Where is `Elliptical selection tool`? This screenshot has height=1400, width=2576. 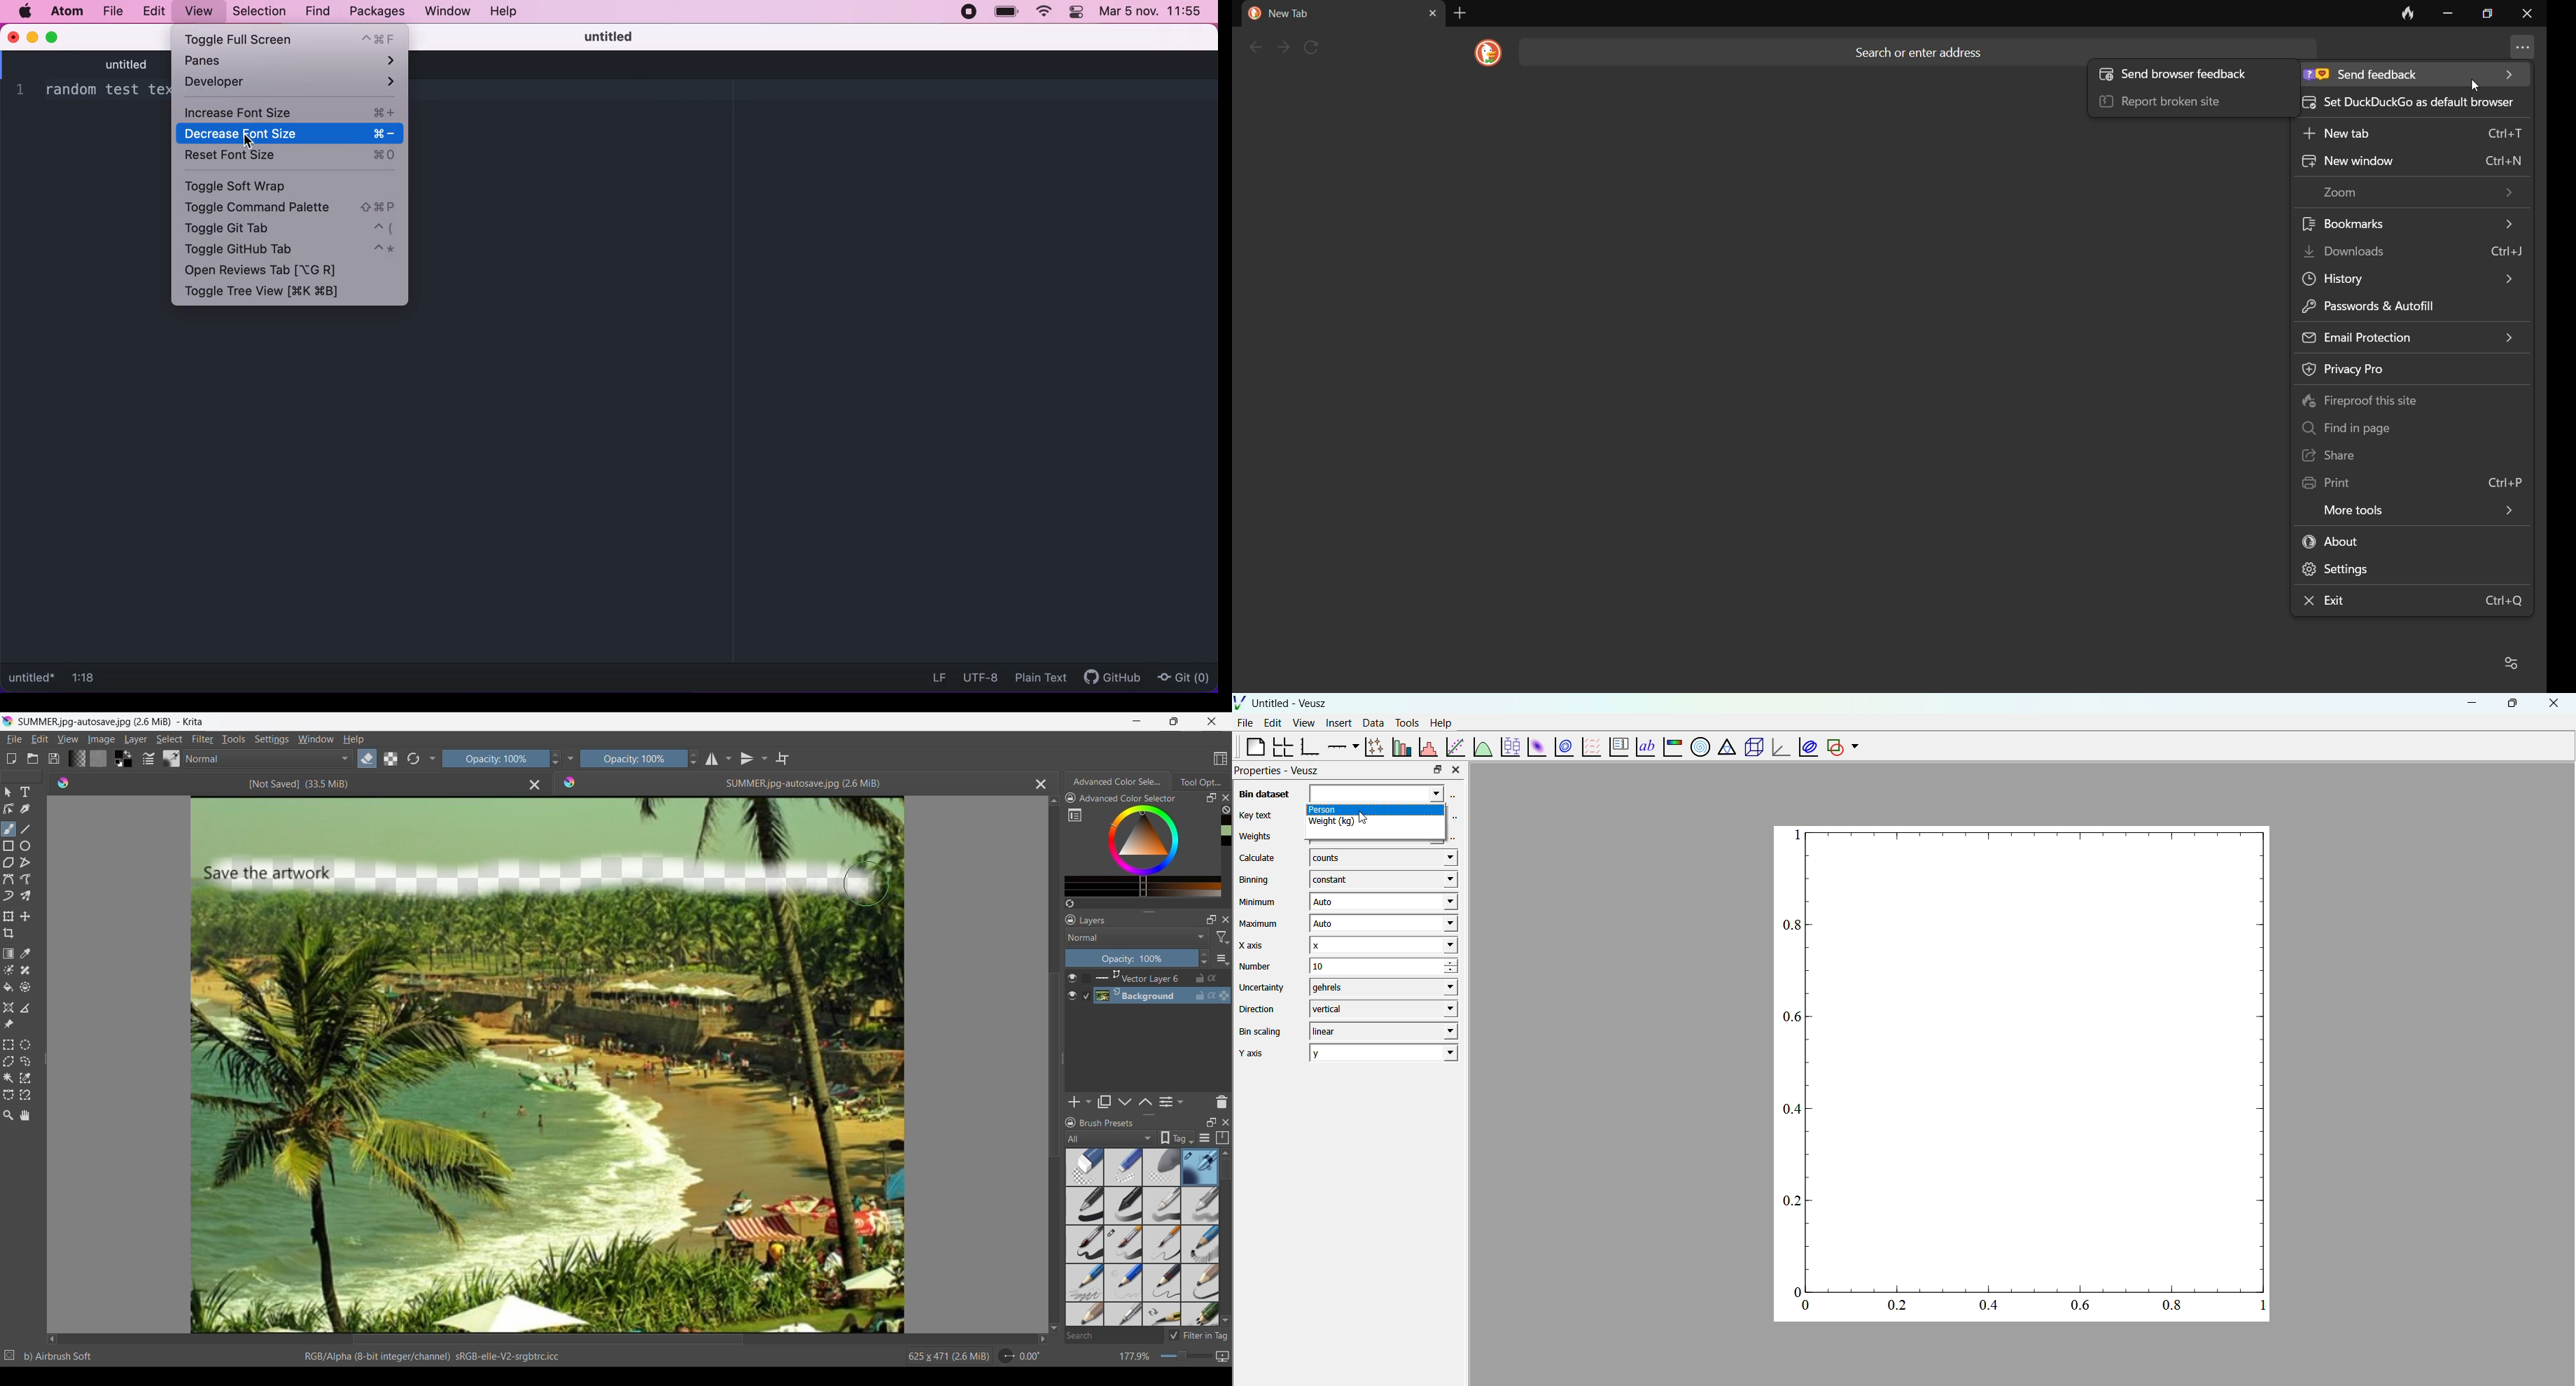 Elliptical selection tool is located at coordinates (25, 1045).